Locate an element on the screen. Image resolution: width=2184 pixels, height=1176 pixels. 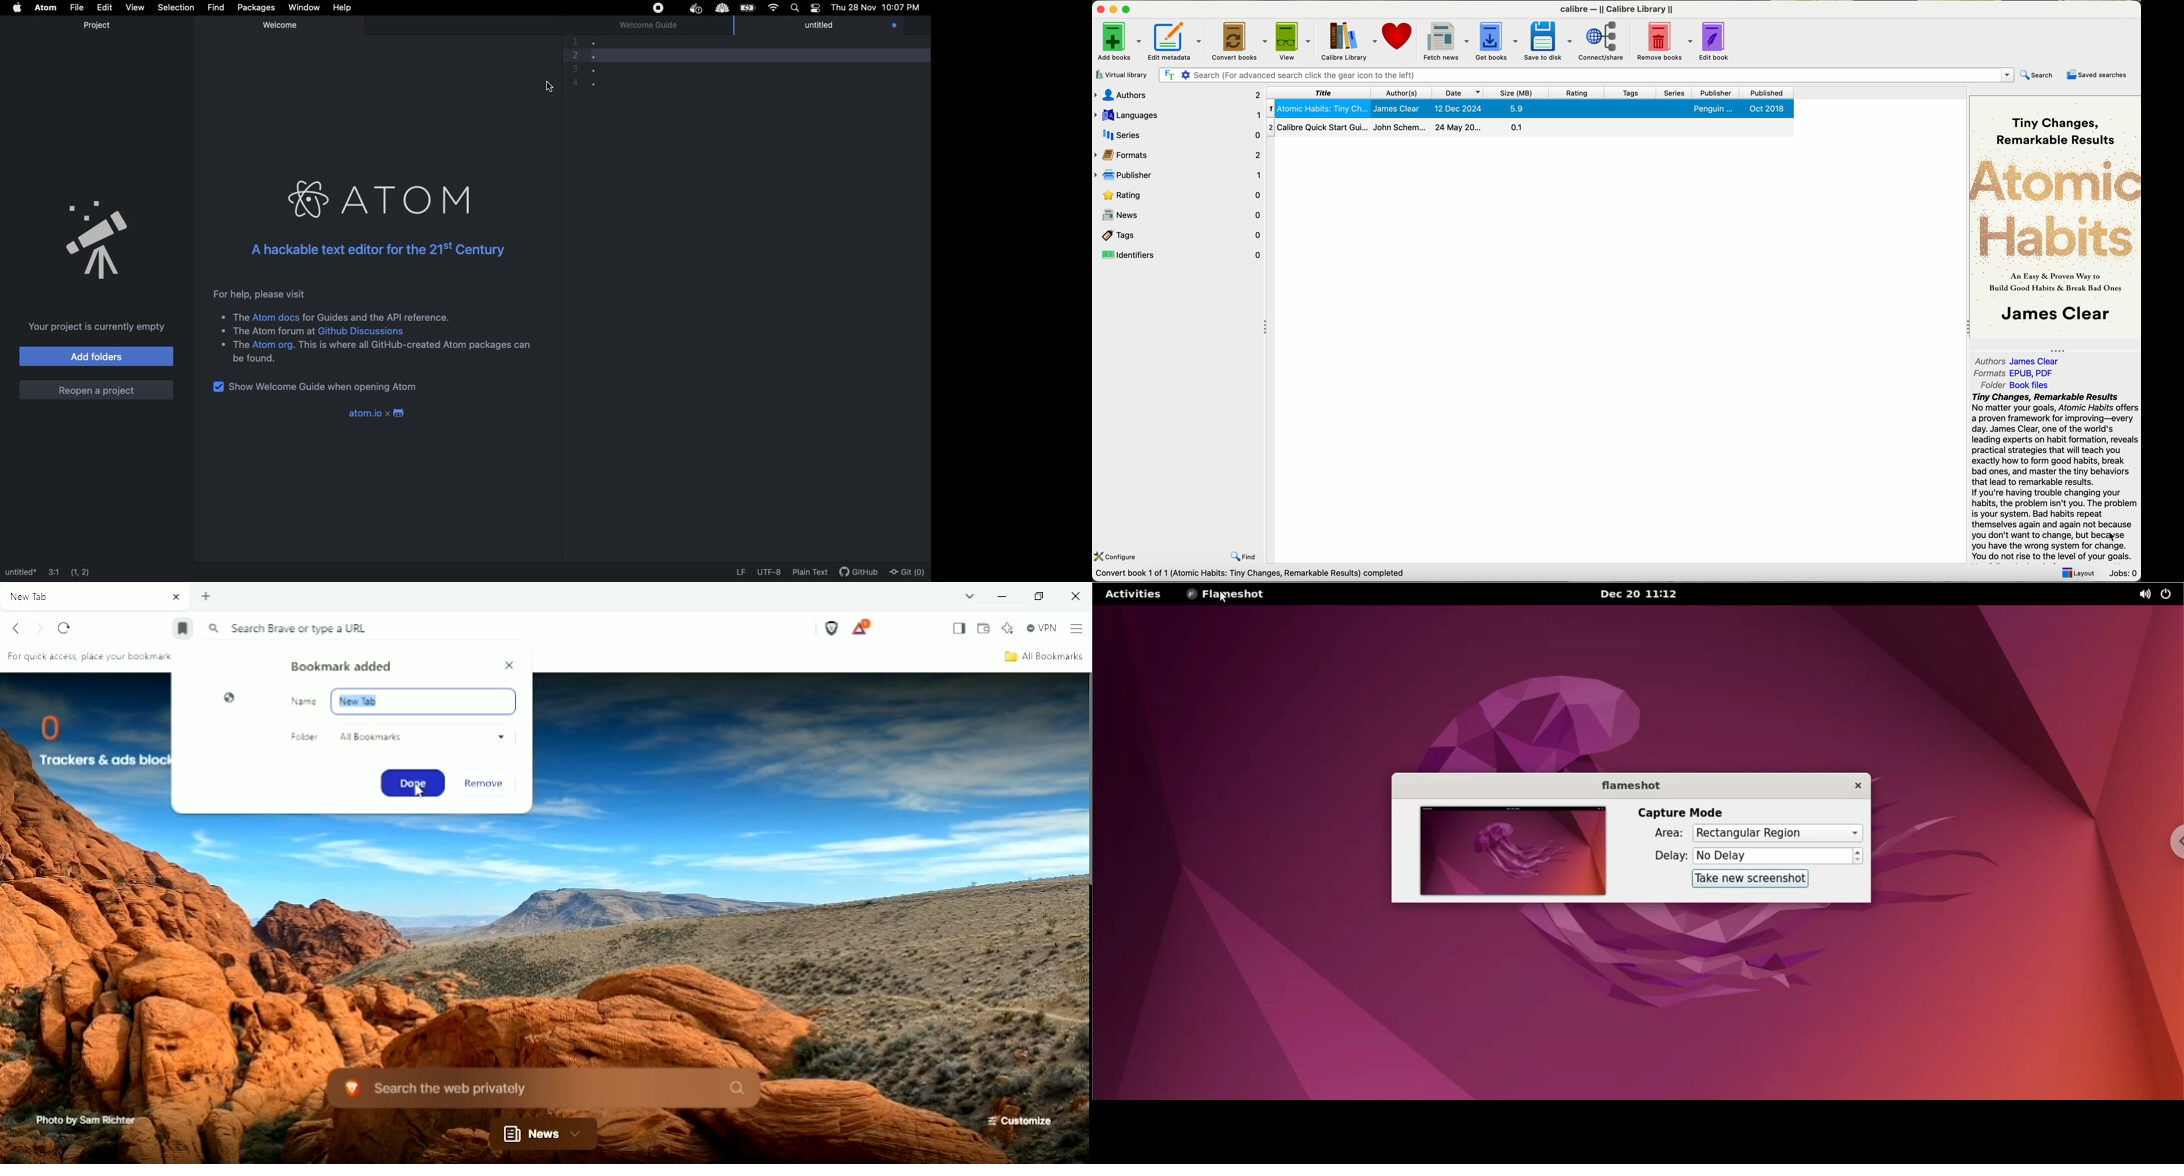
calibre library is located at coordinates (1349, 41).